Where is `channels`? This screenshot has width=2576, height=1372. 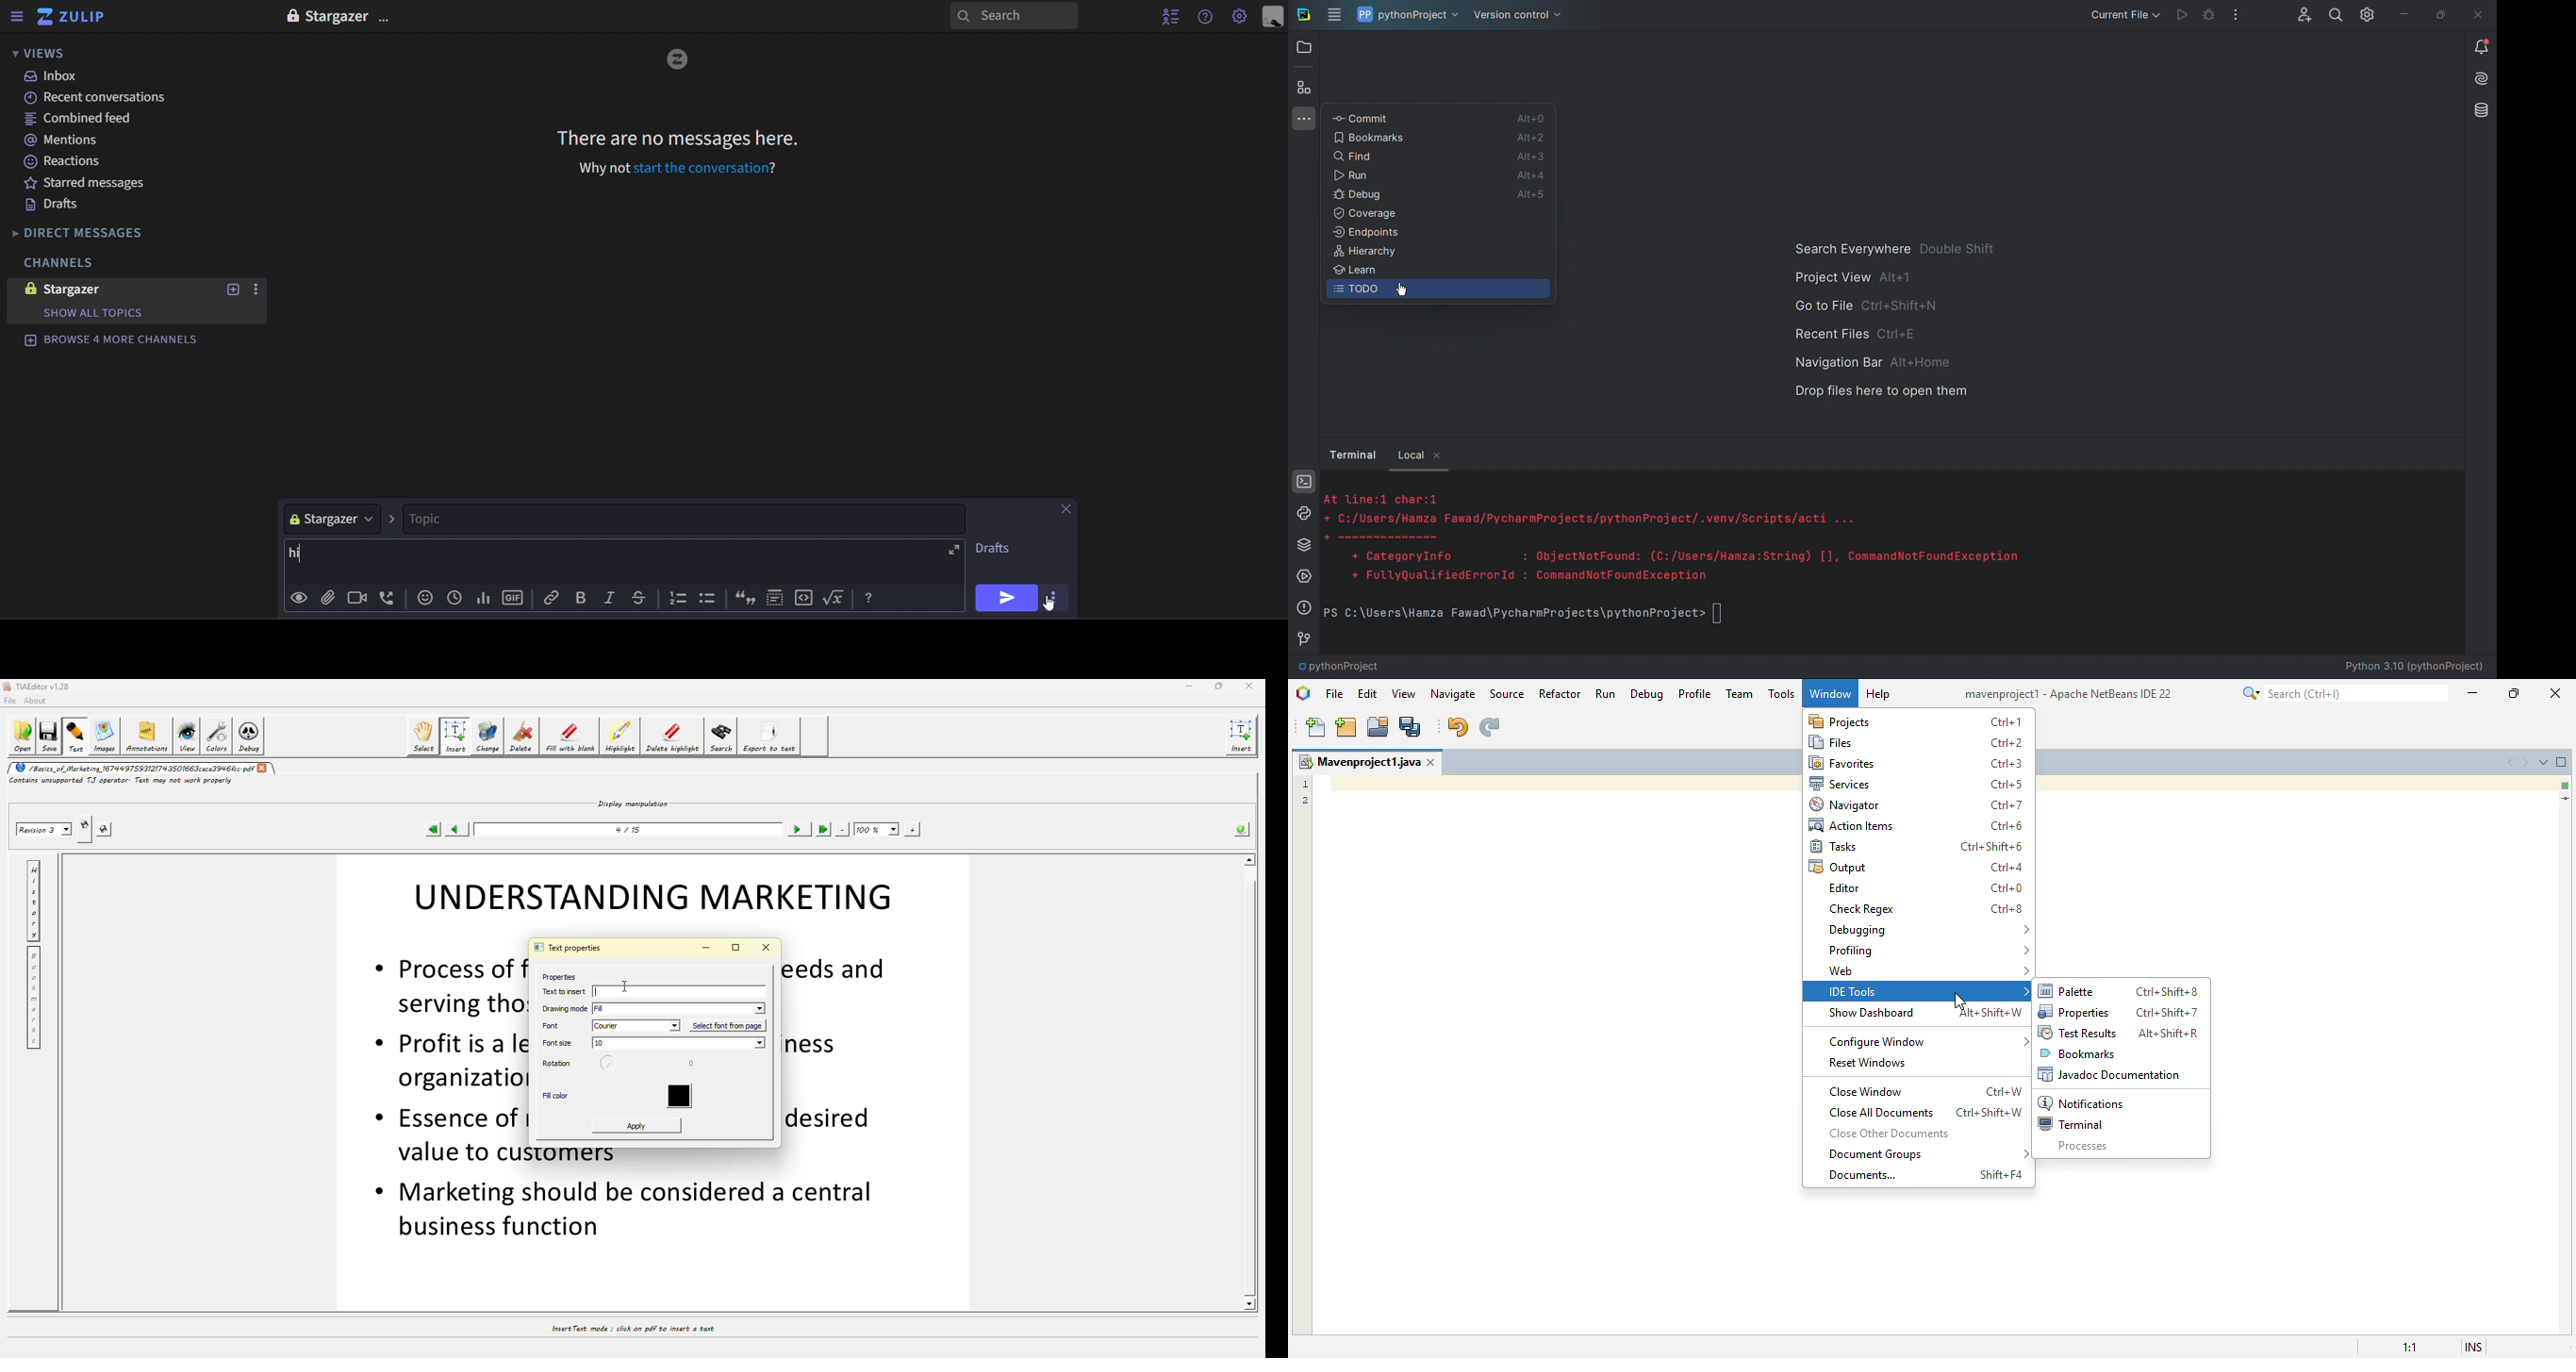
channels is located at coordinates (79, 261).